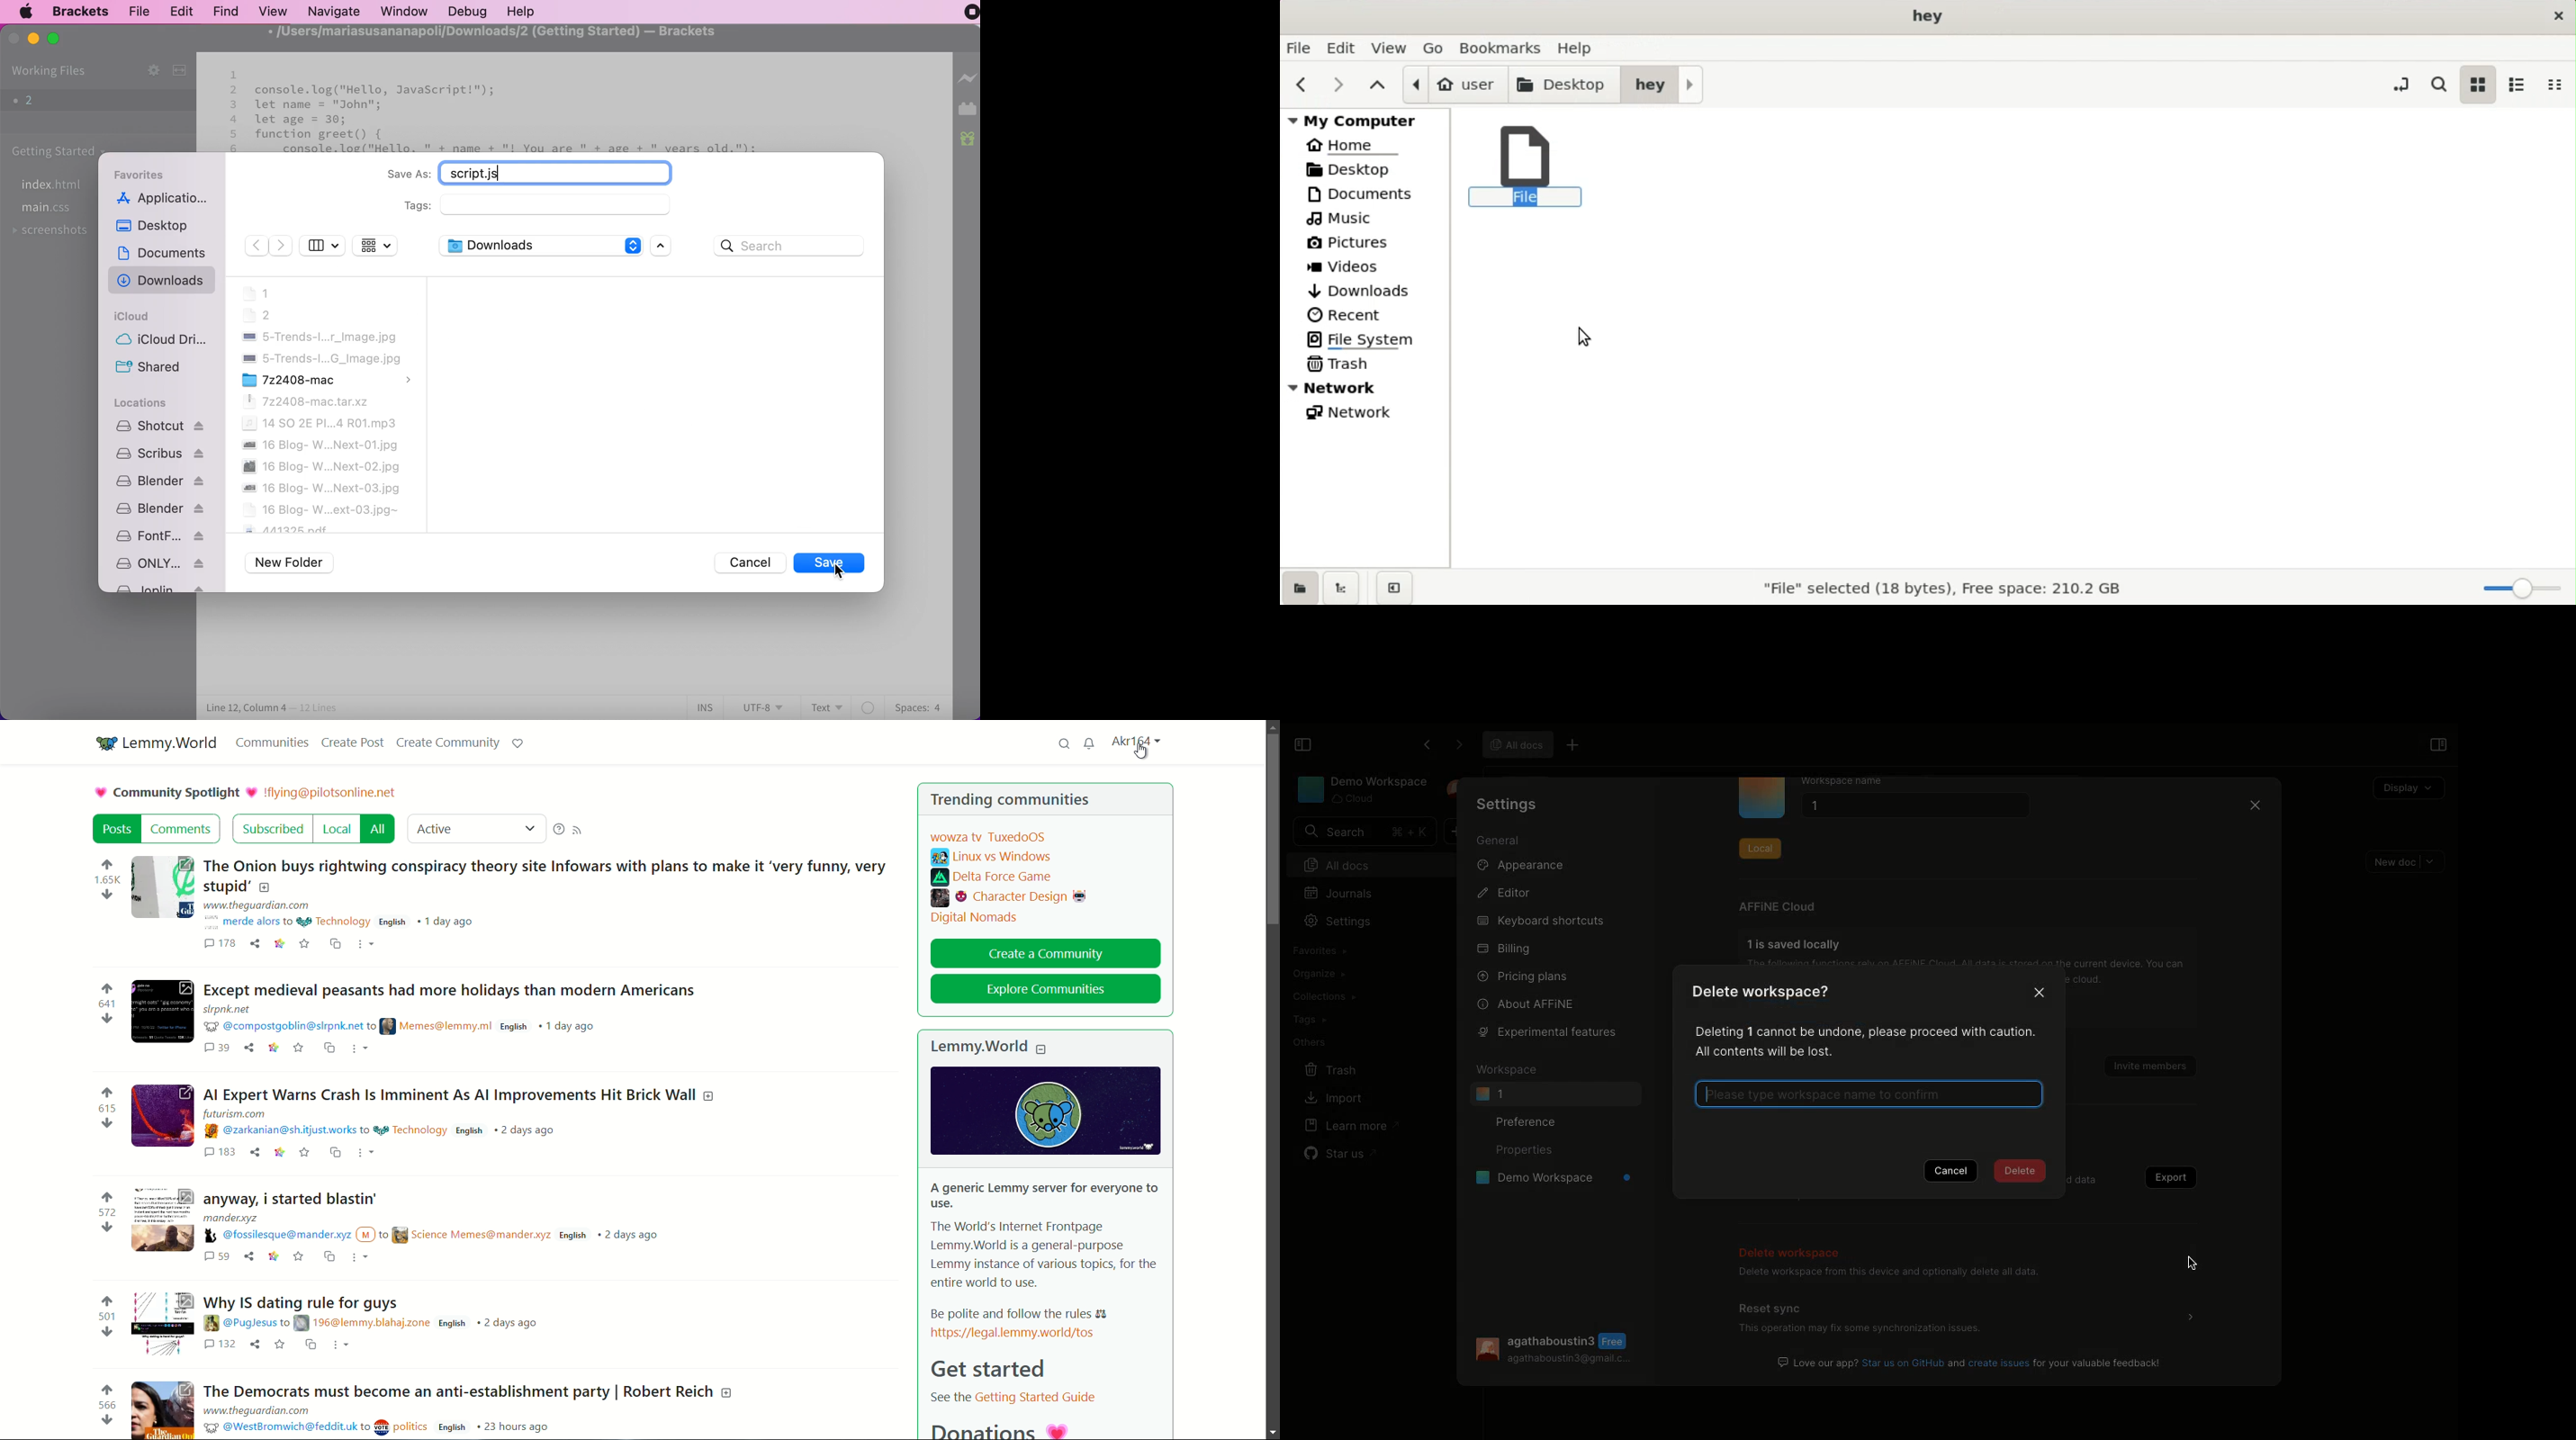 The width and height of the screenshot is (2576, 1456). What do you see at coordinates (578, 831) in the screenshot?
I see `rss` at bounding box center [578, 831].